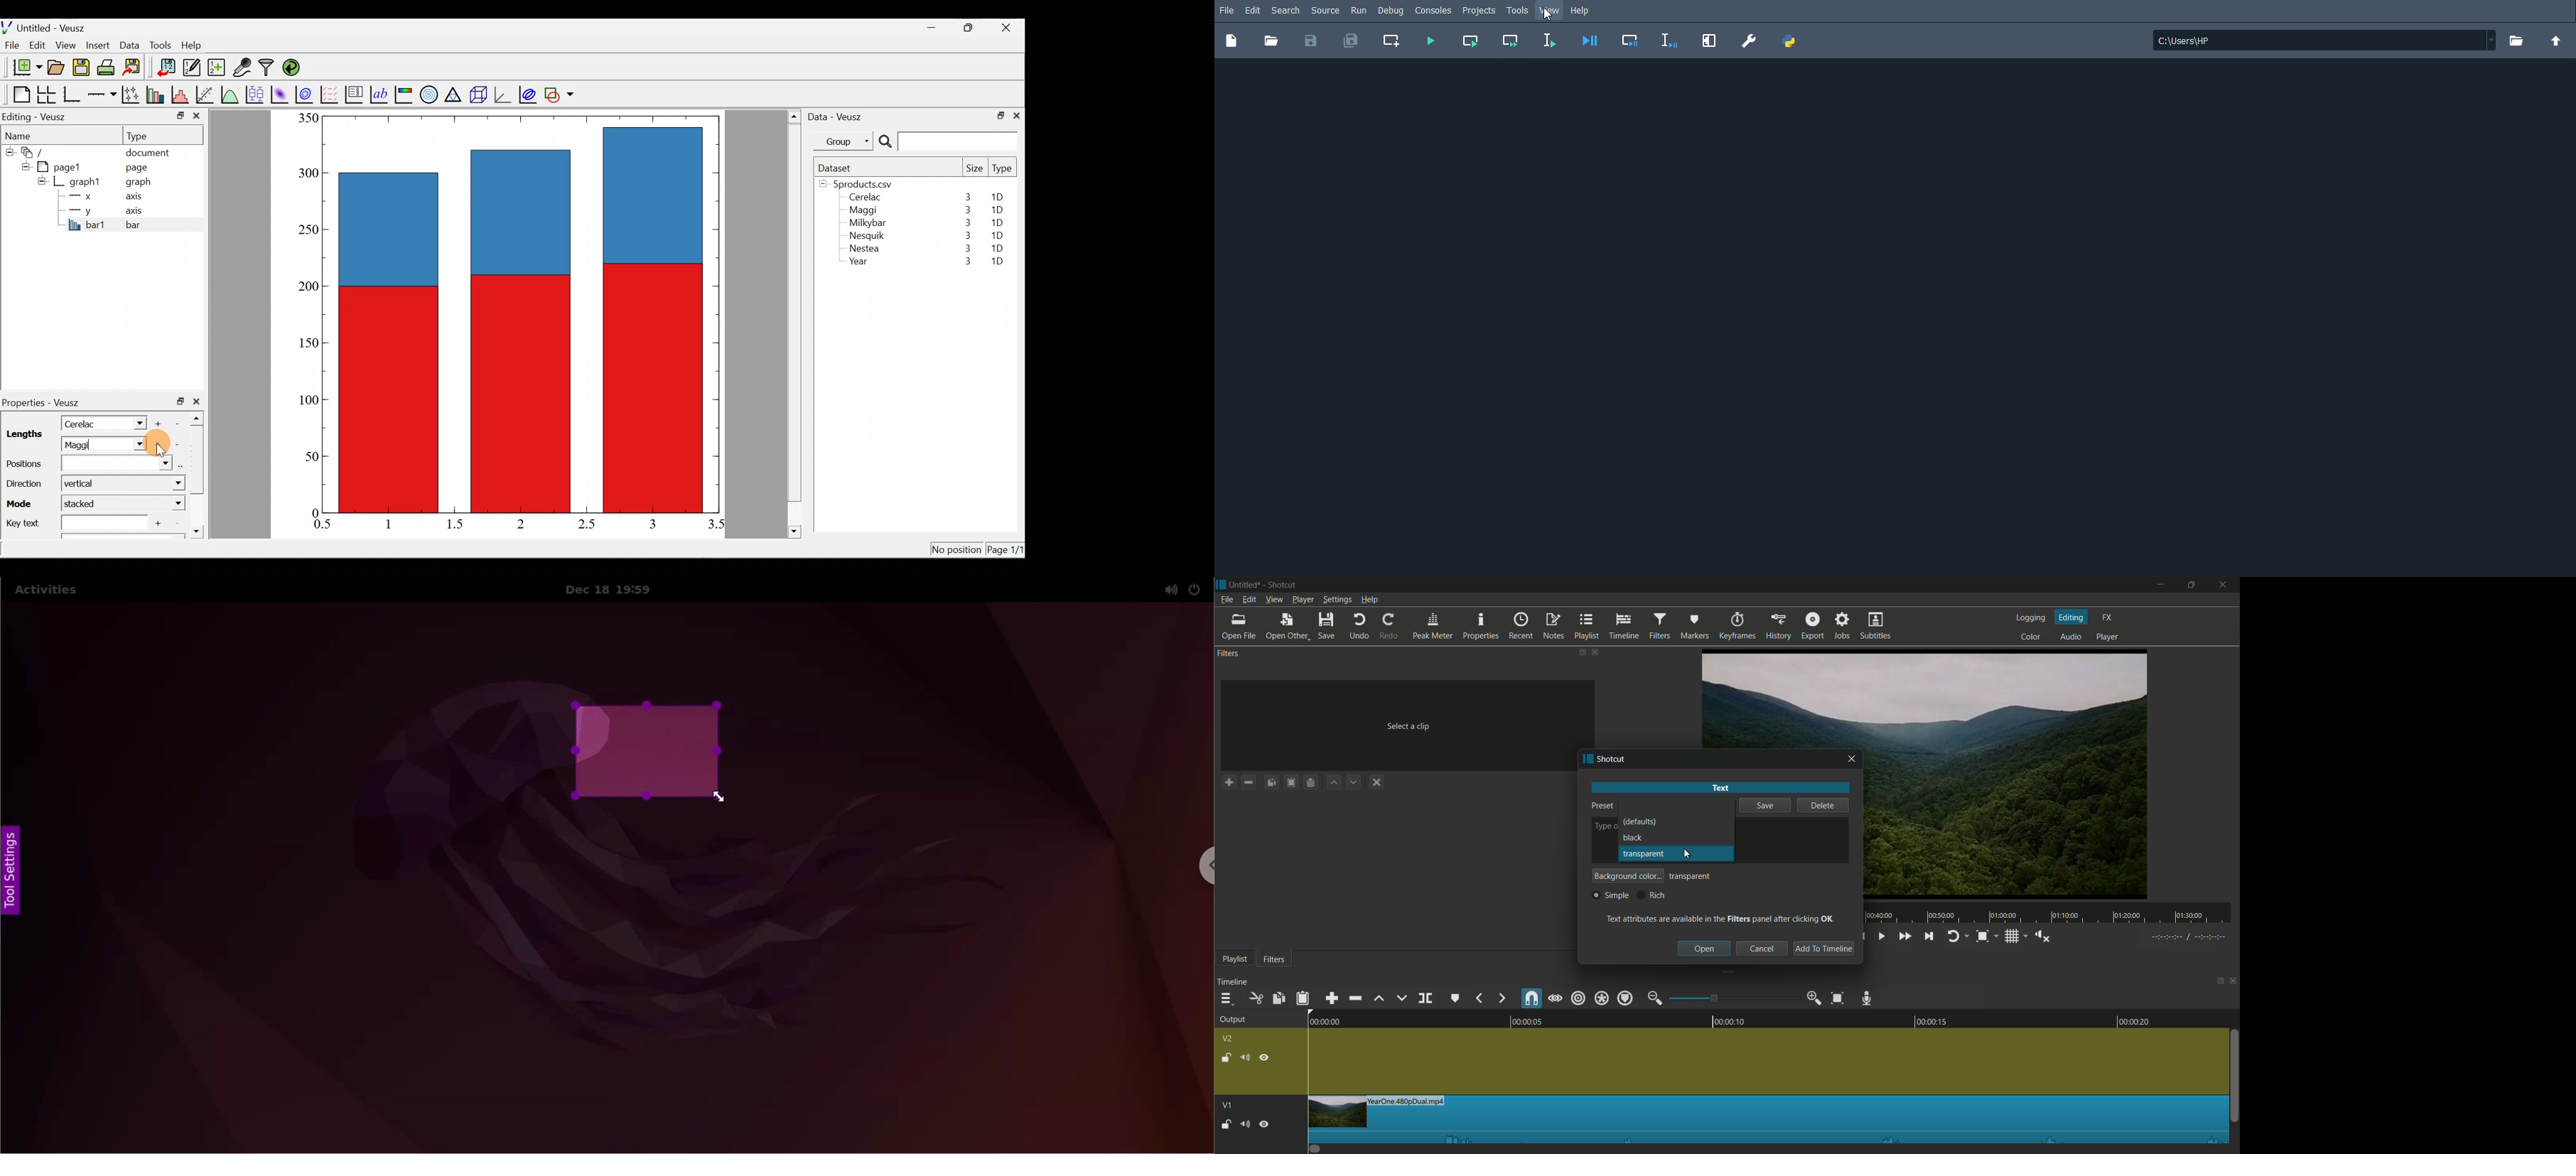  Describe the element at coordinates (1586, 759) in the screenshot. I see `app icon` at that location.